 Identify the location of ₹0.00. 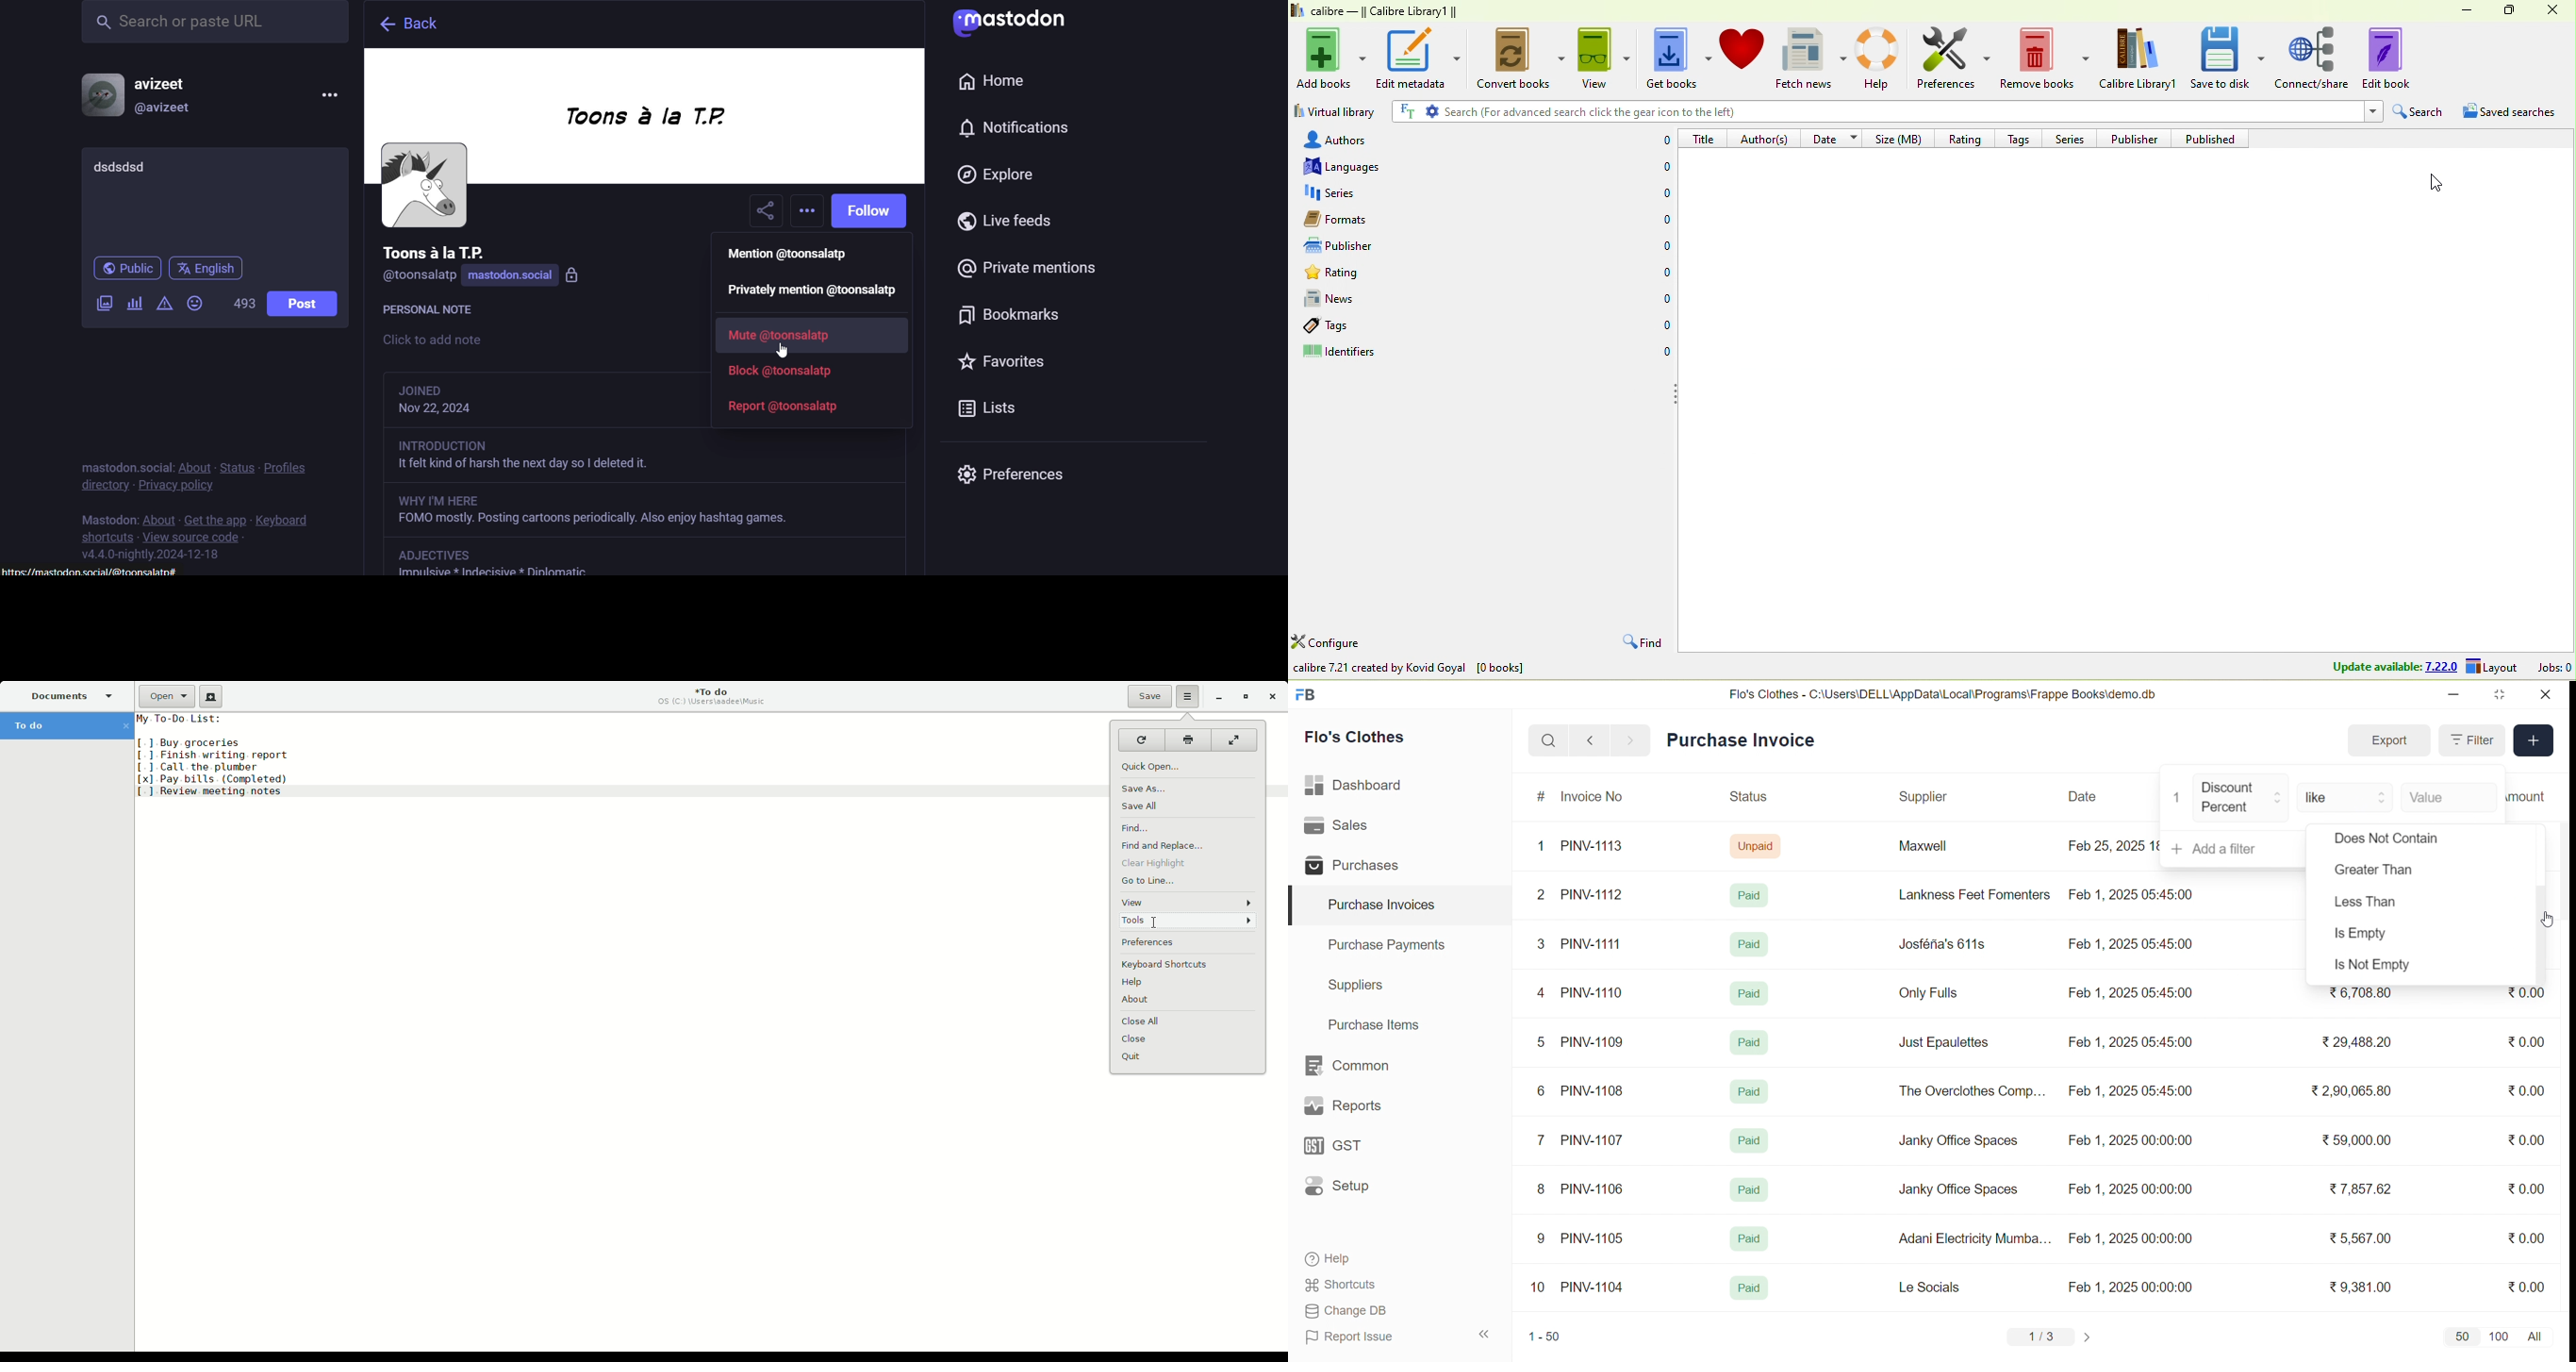
(2525, 1092).